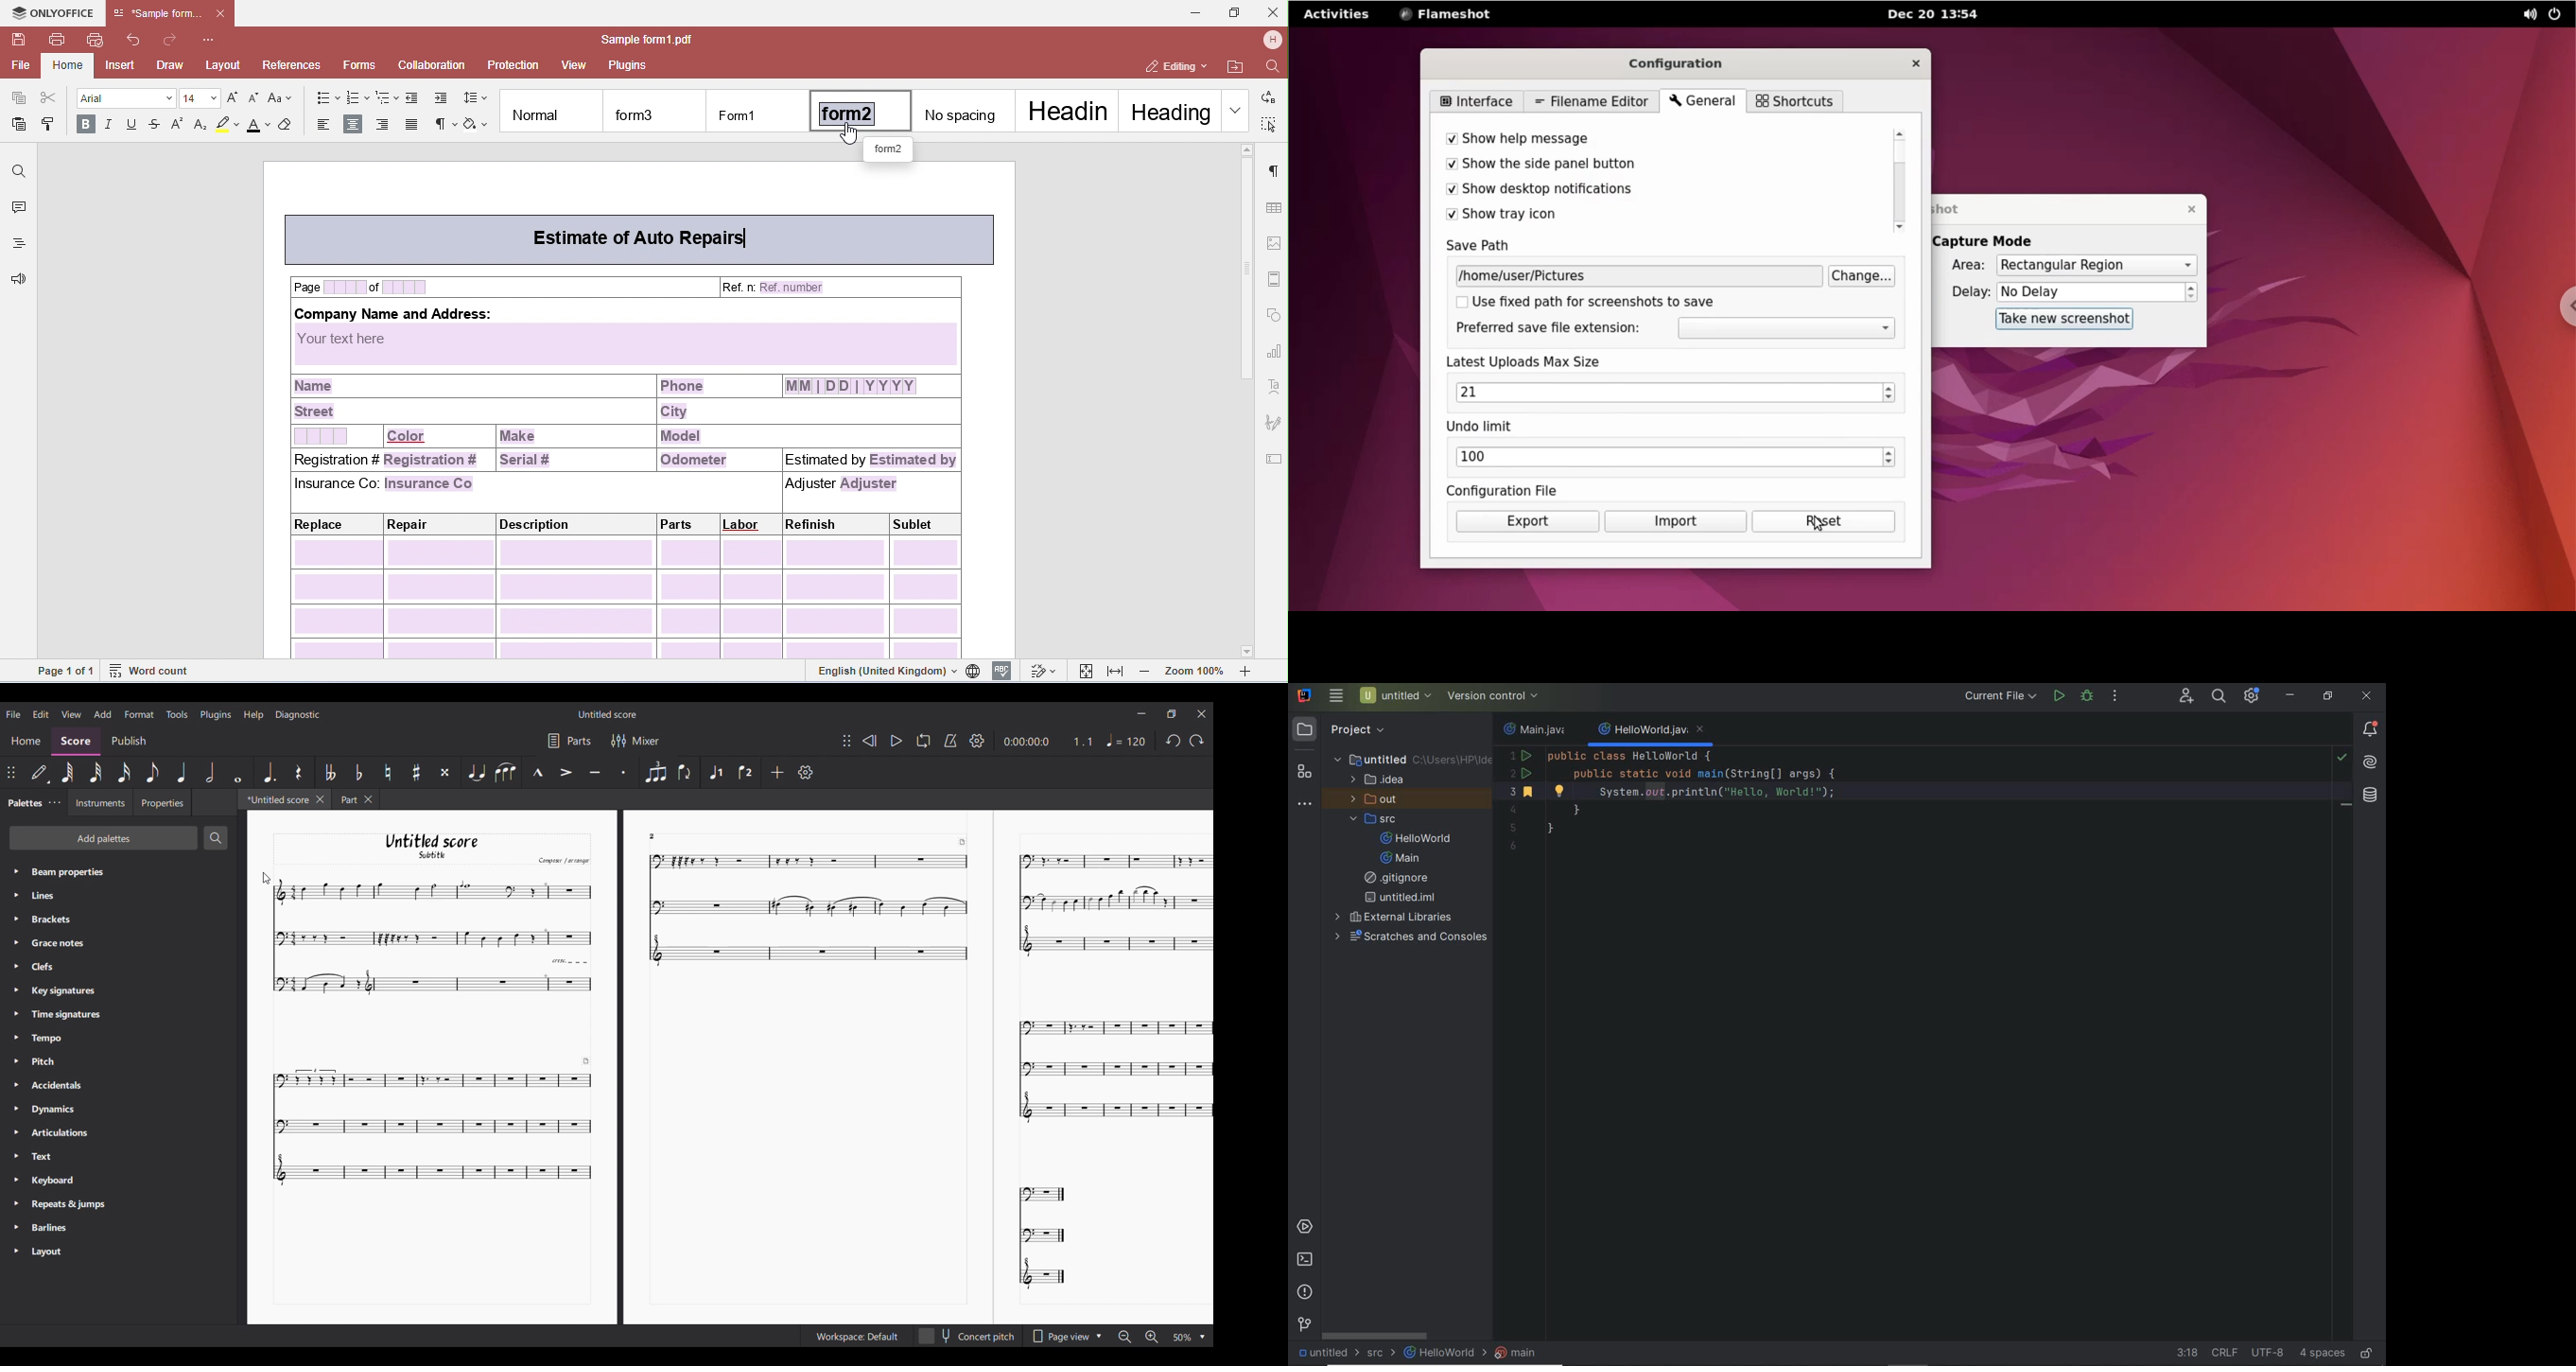 This screenshot has width=2576, height=1372. Describe the element at coordinates (1202, 1338) in the screenshot. I see `Drop down` at that location.